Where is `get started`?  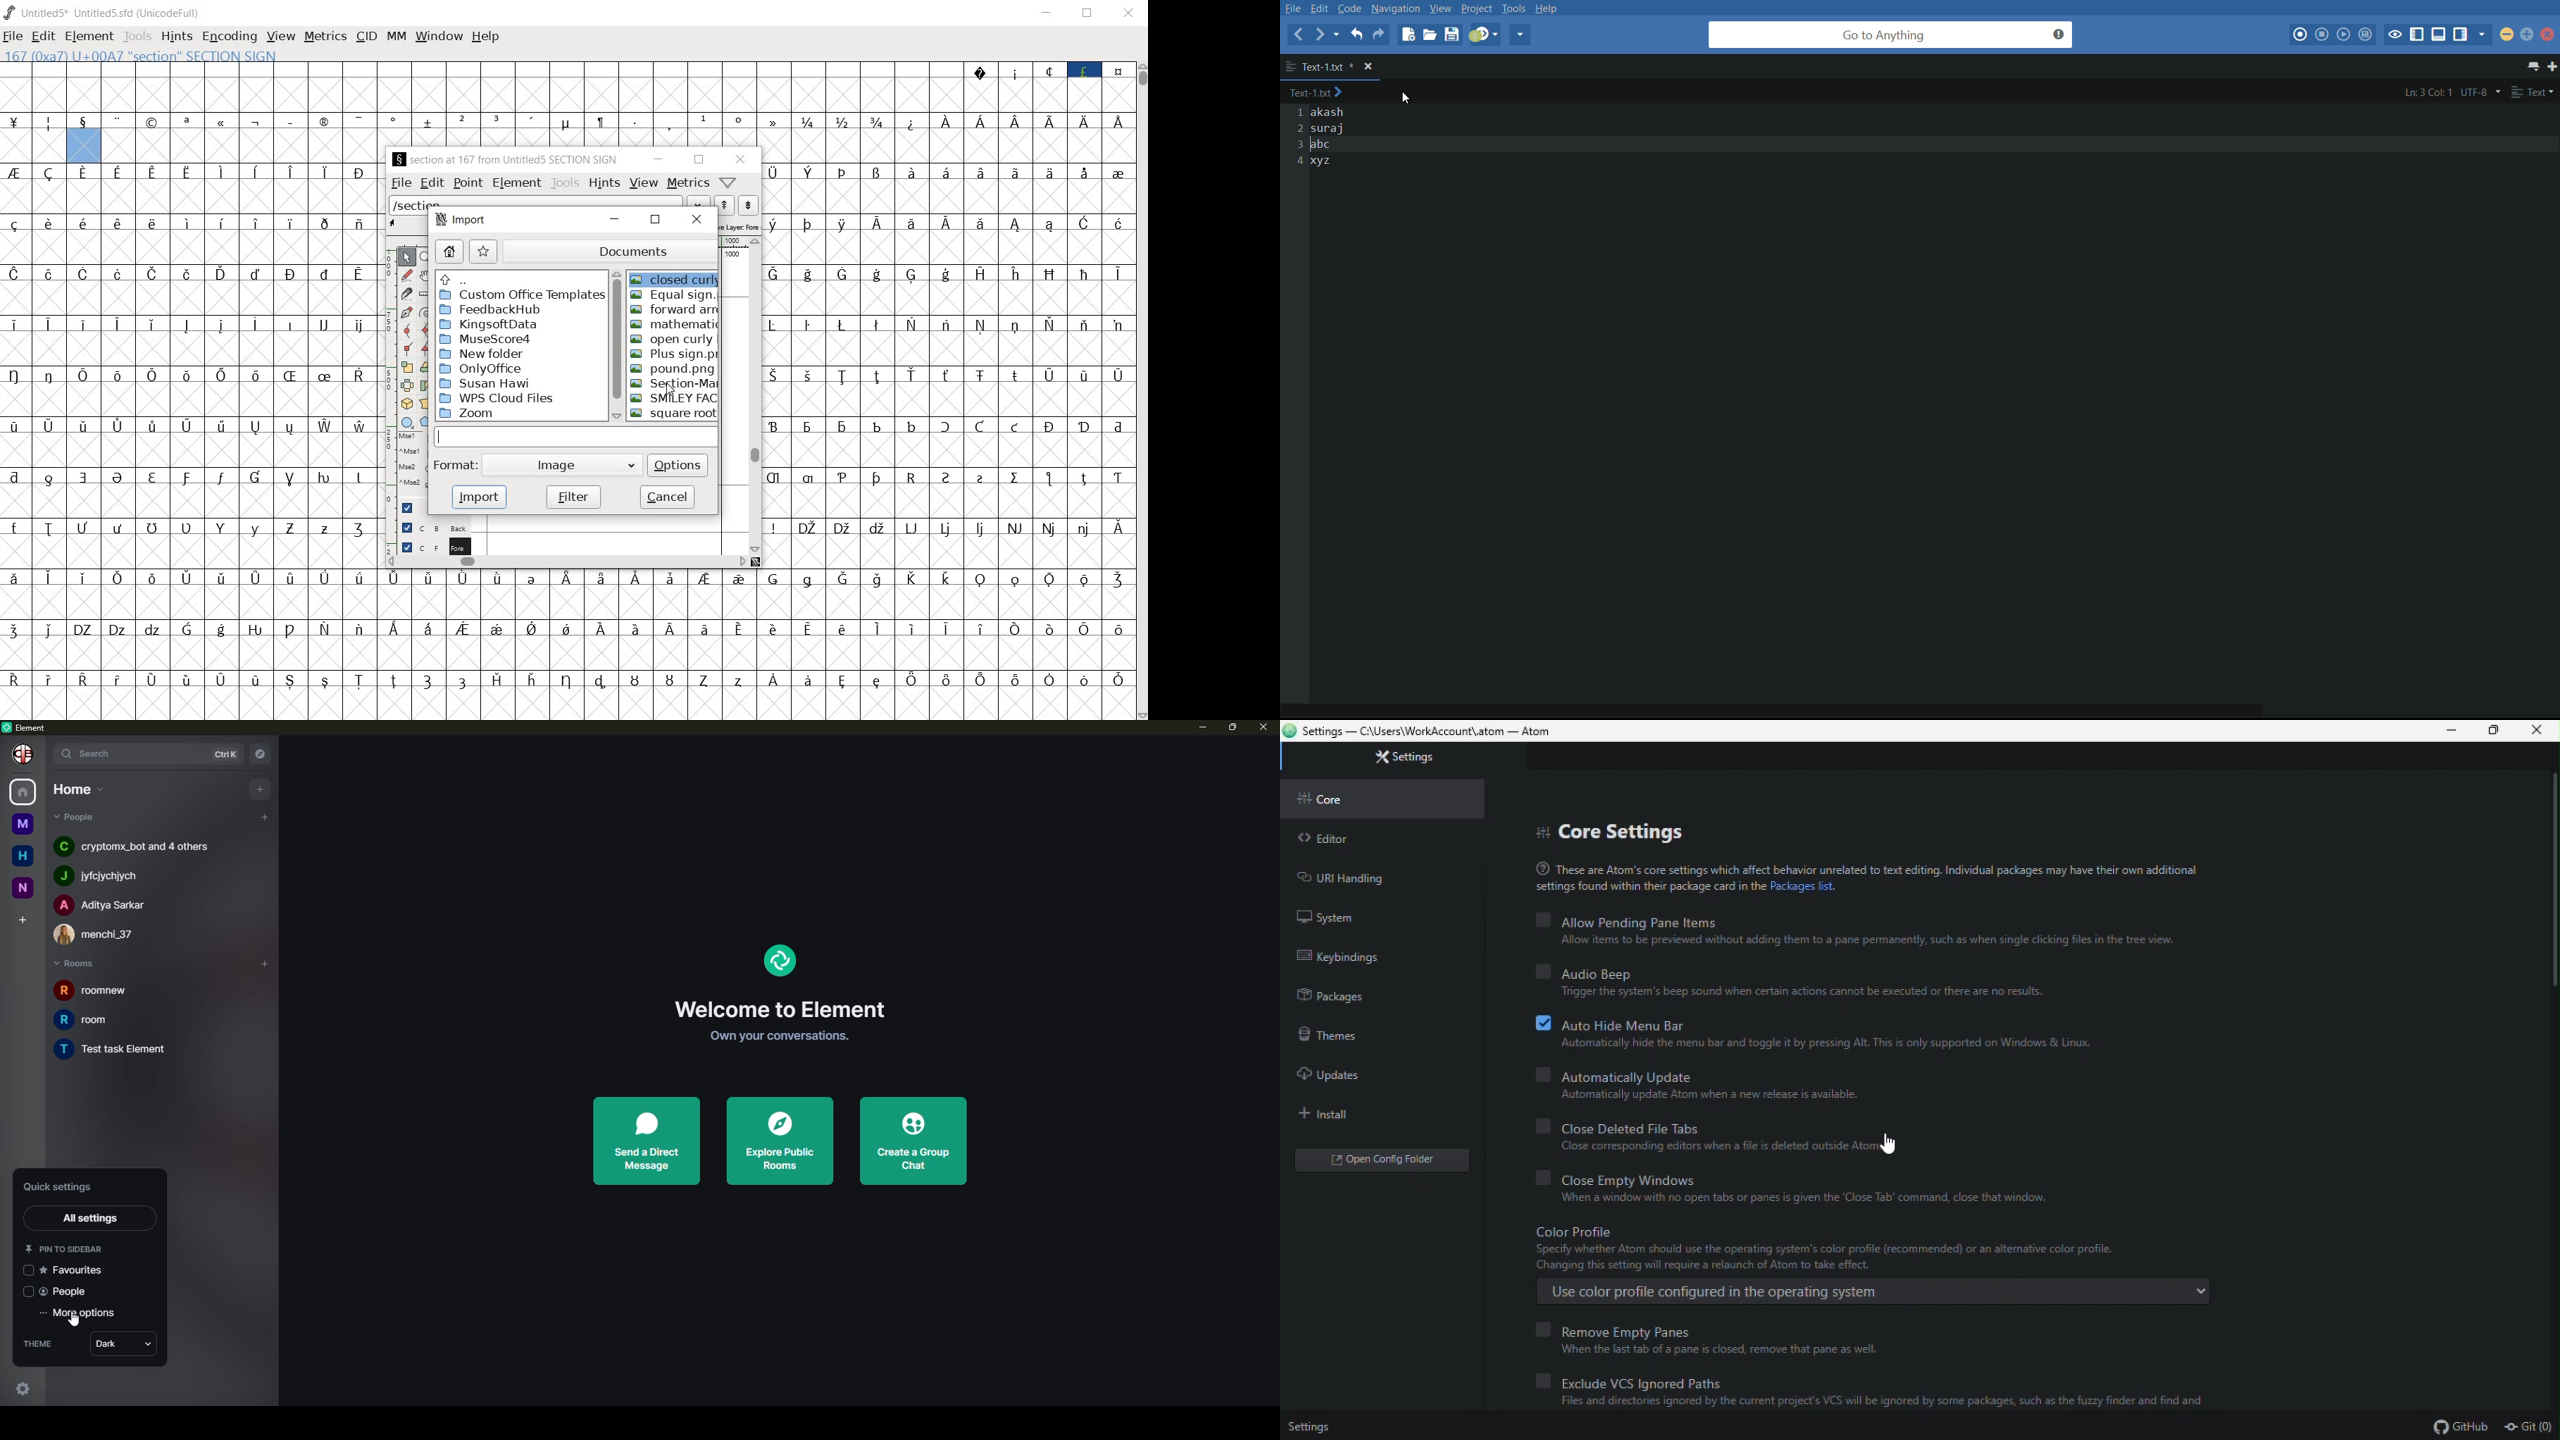
get started is located at coordinates (774, 1038).